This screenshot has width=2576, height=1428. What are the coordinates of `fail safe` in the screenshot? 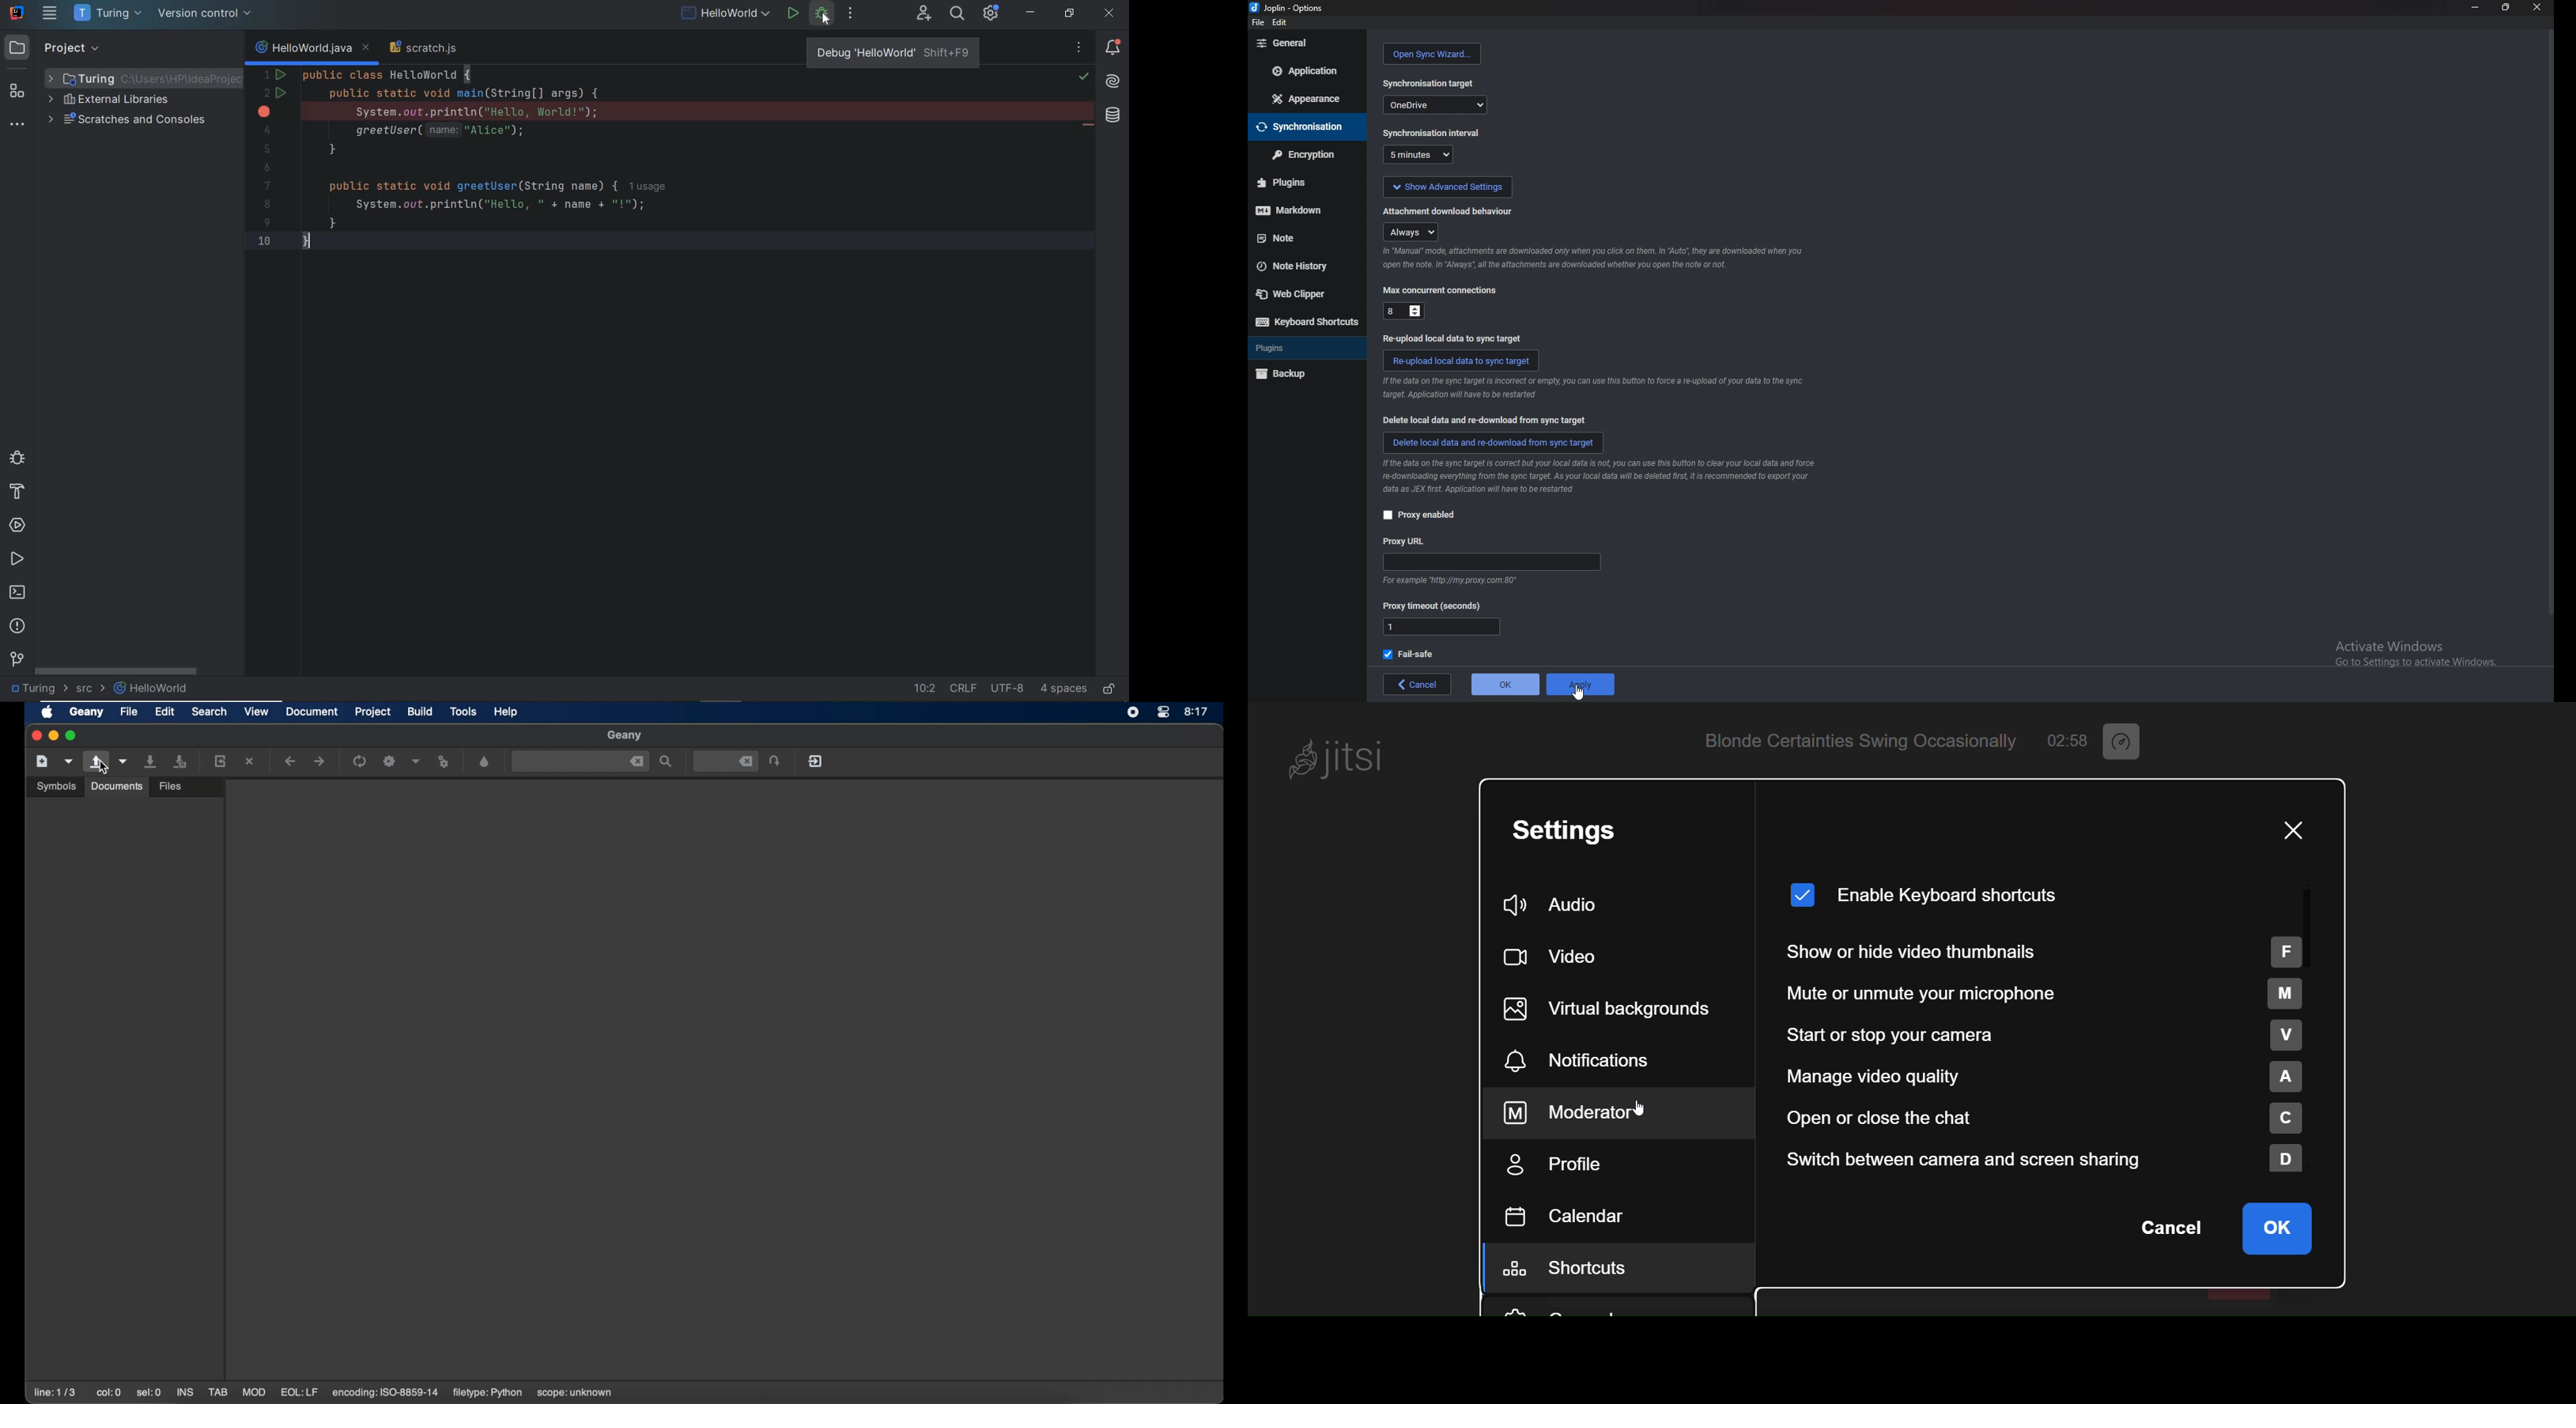 It's located at (1413, 654).